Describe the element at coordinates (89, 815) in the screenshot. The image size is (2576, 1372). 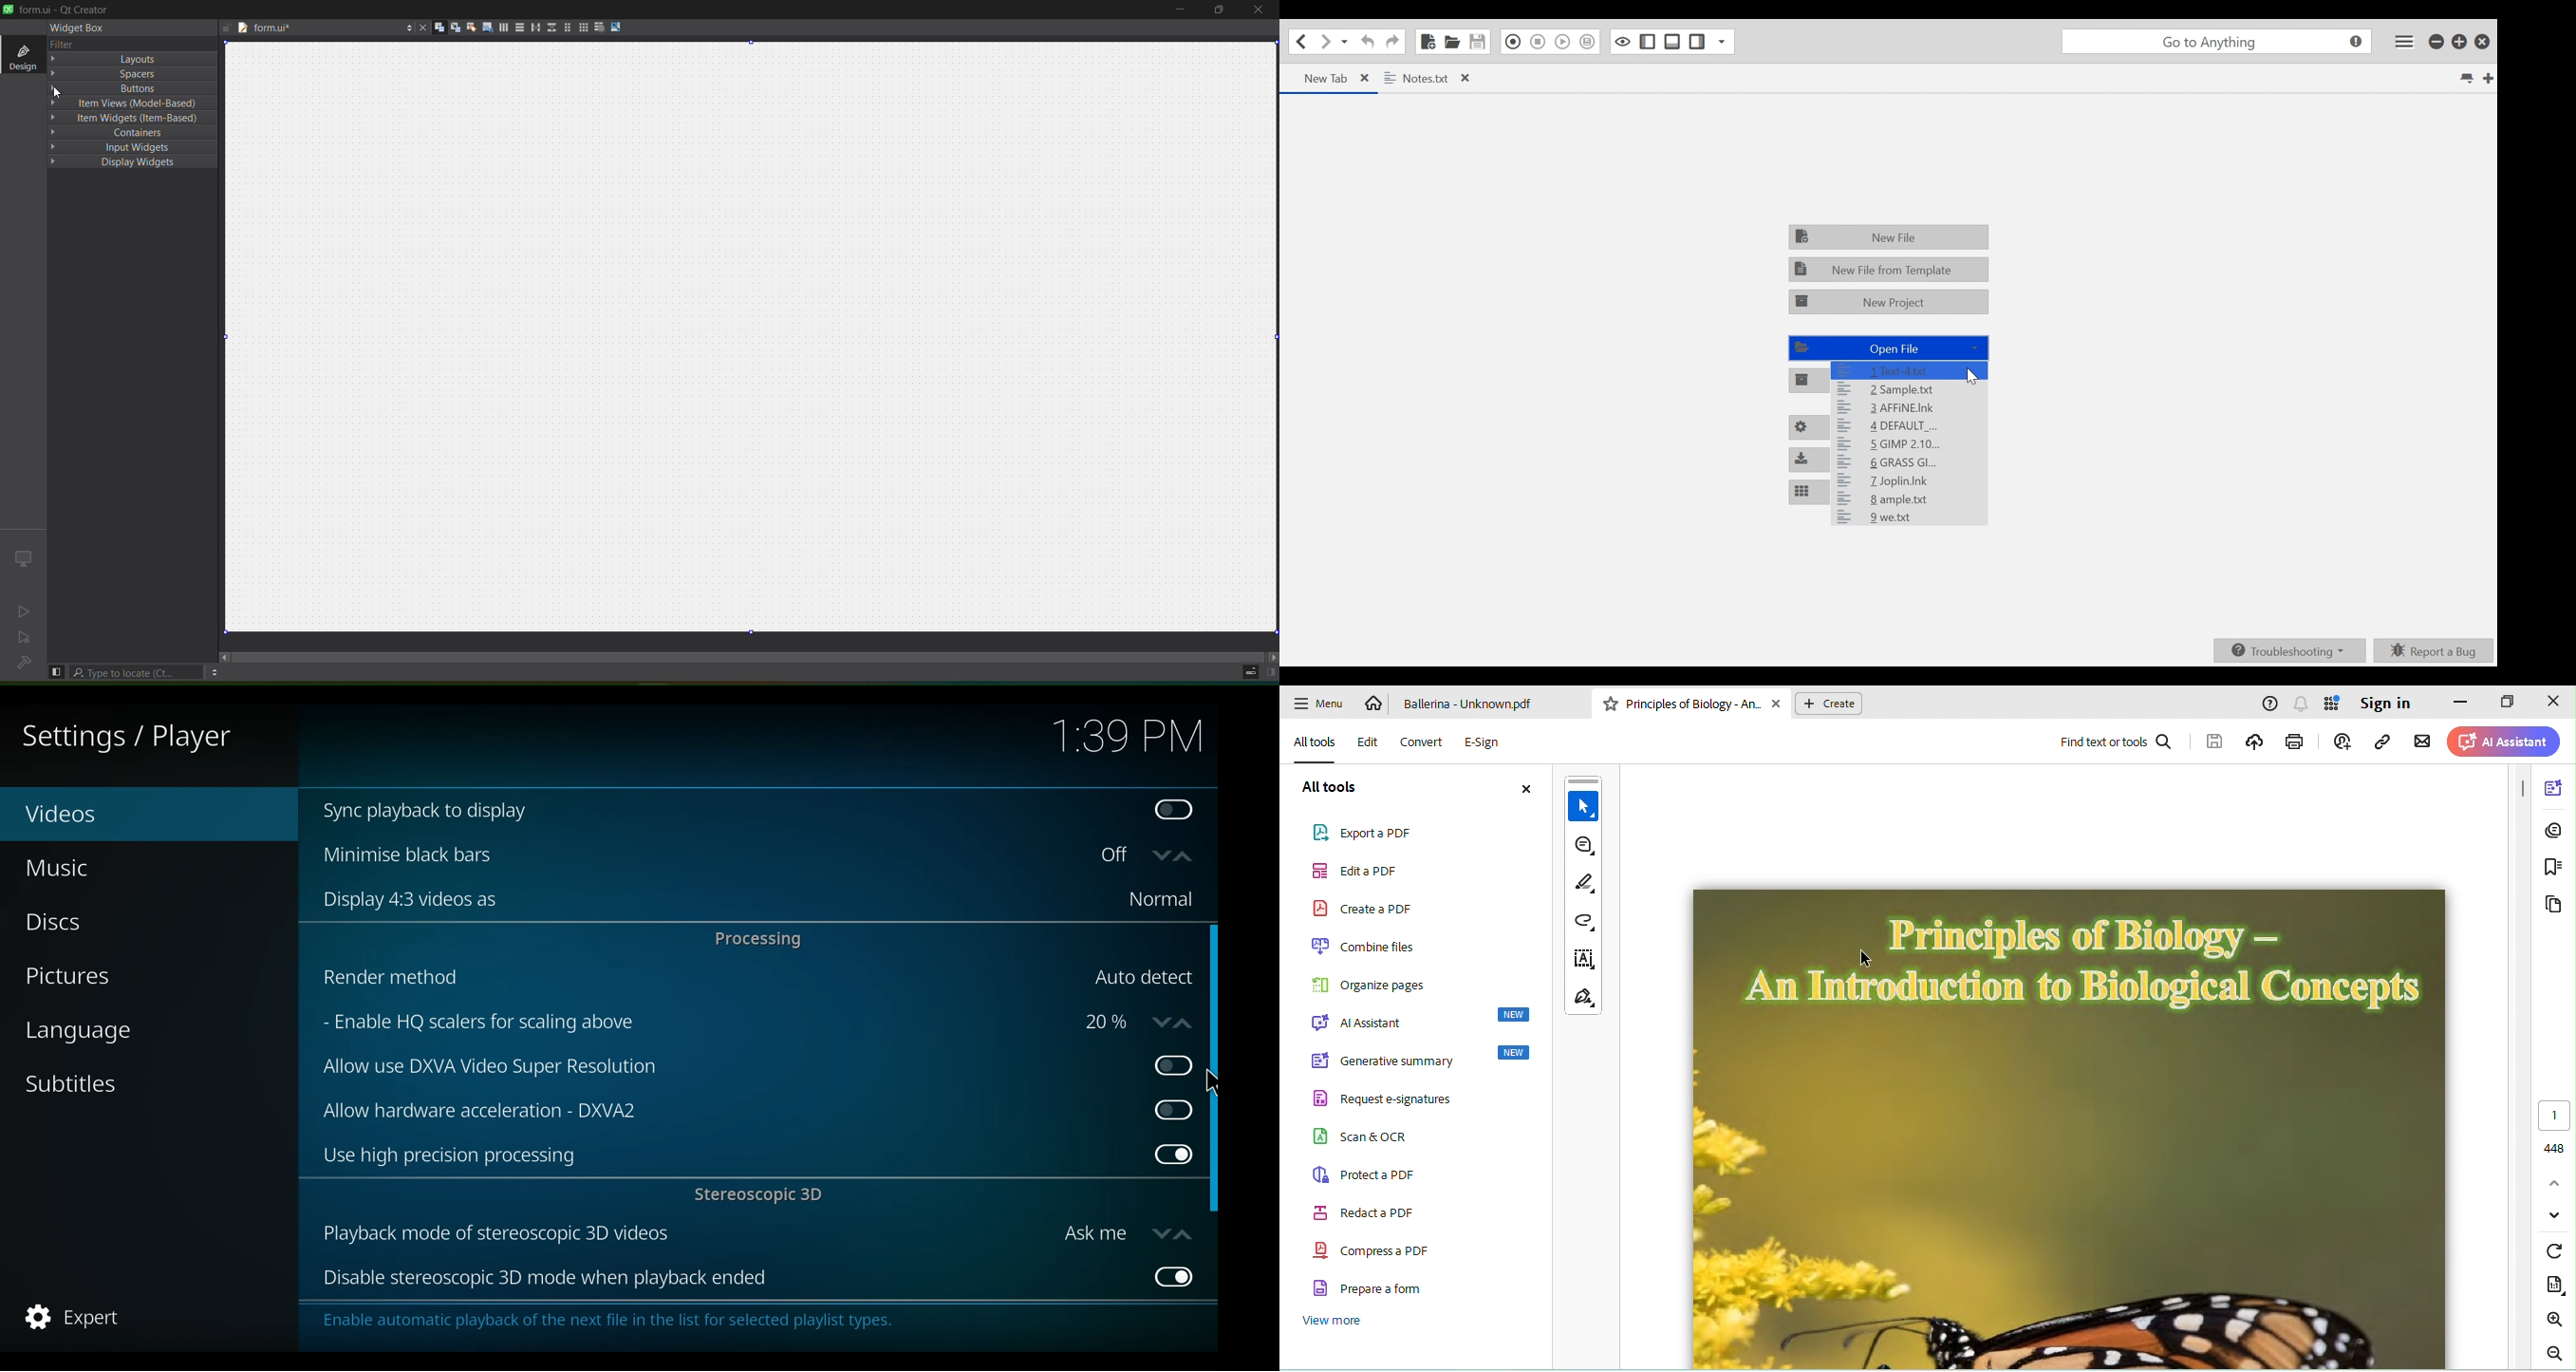
I see `Videos` at that location.